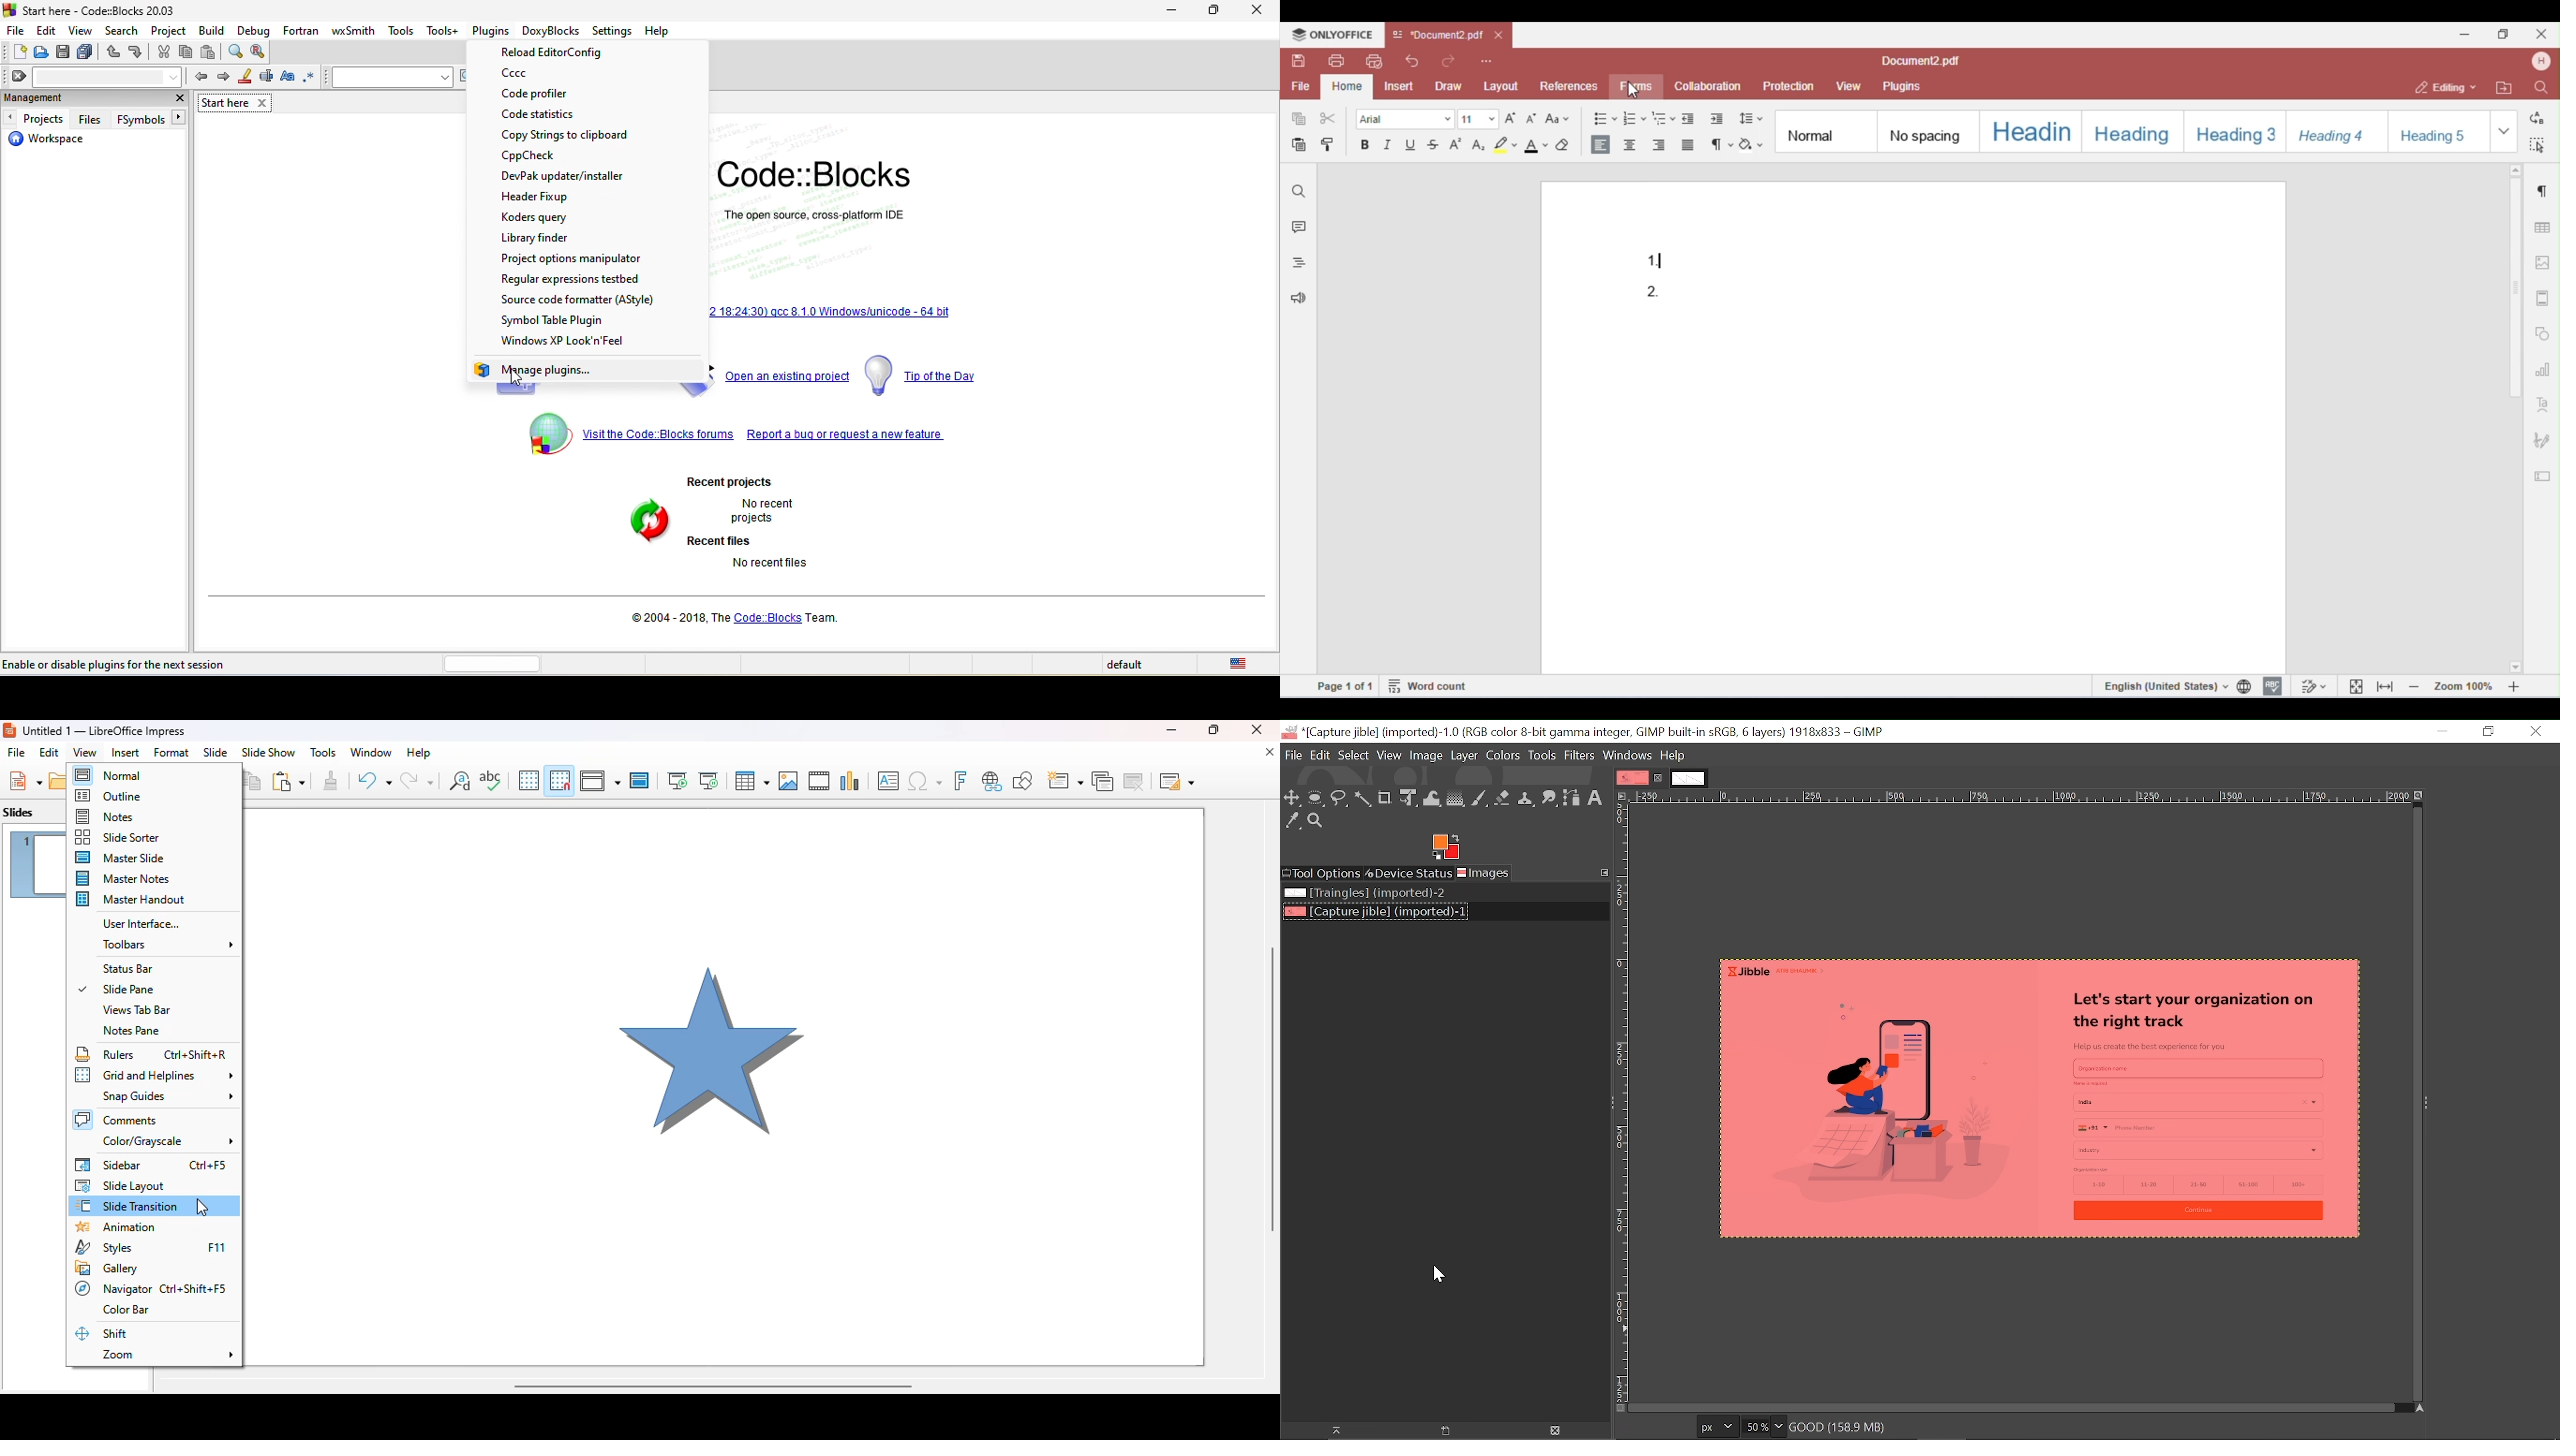 The height and width of the screenshot is (1456, 2576). I want to click on Vertical label, so click(1621, 1102).